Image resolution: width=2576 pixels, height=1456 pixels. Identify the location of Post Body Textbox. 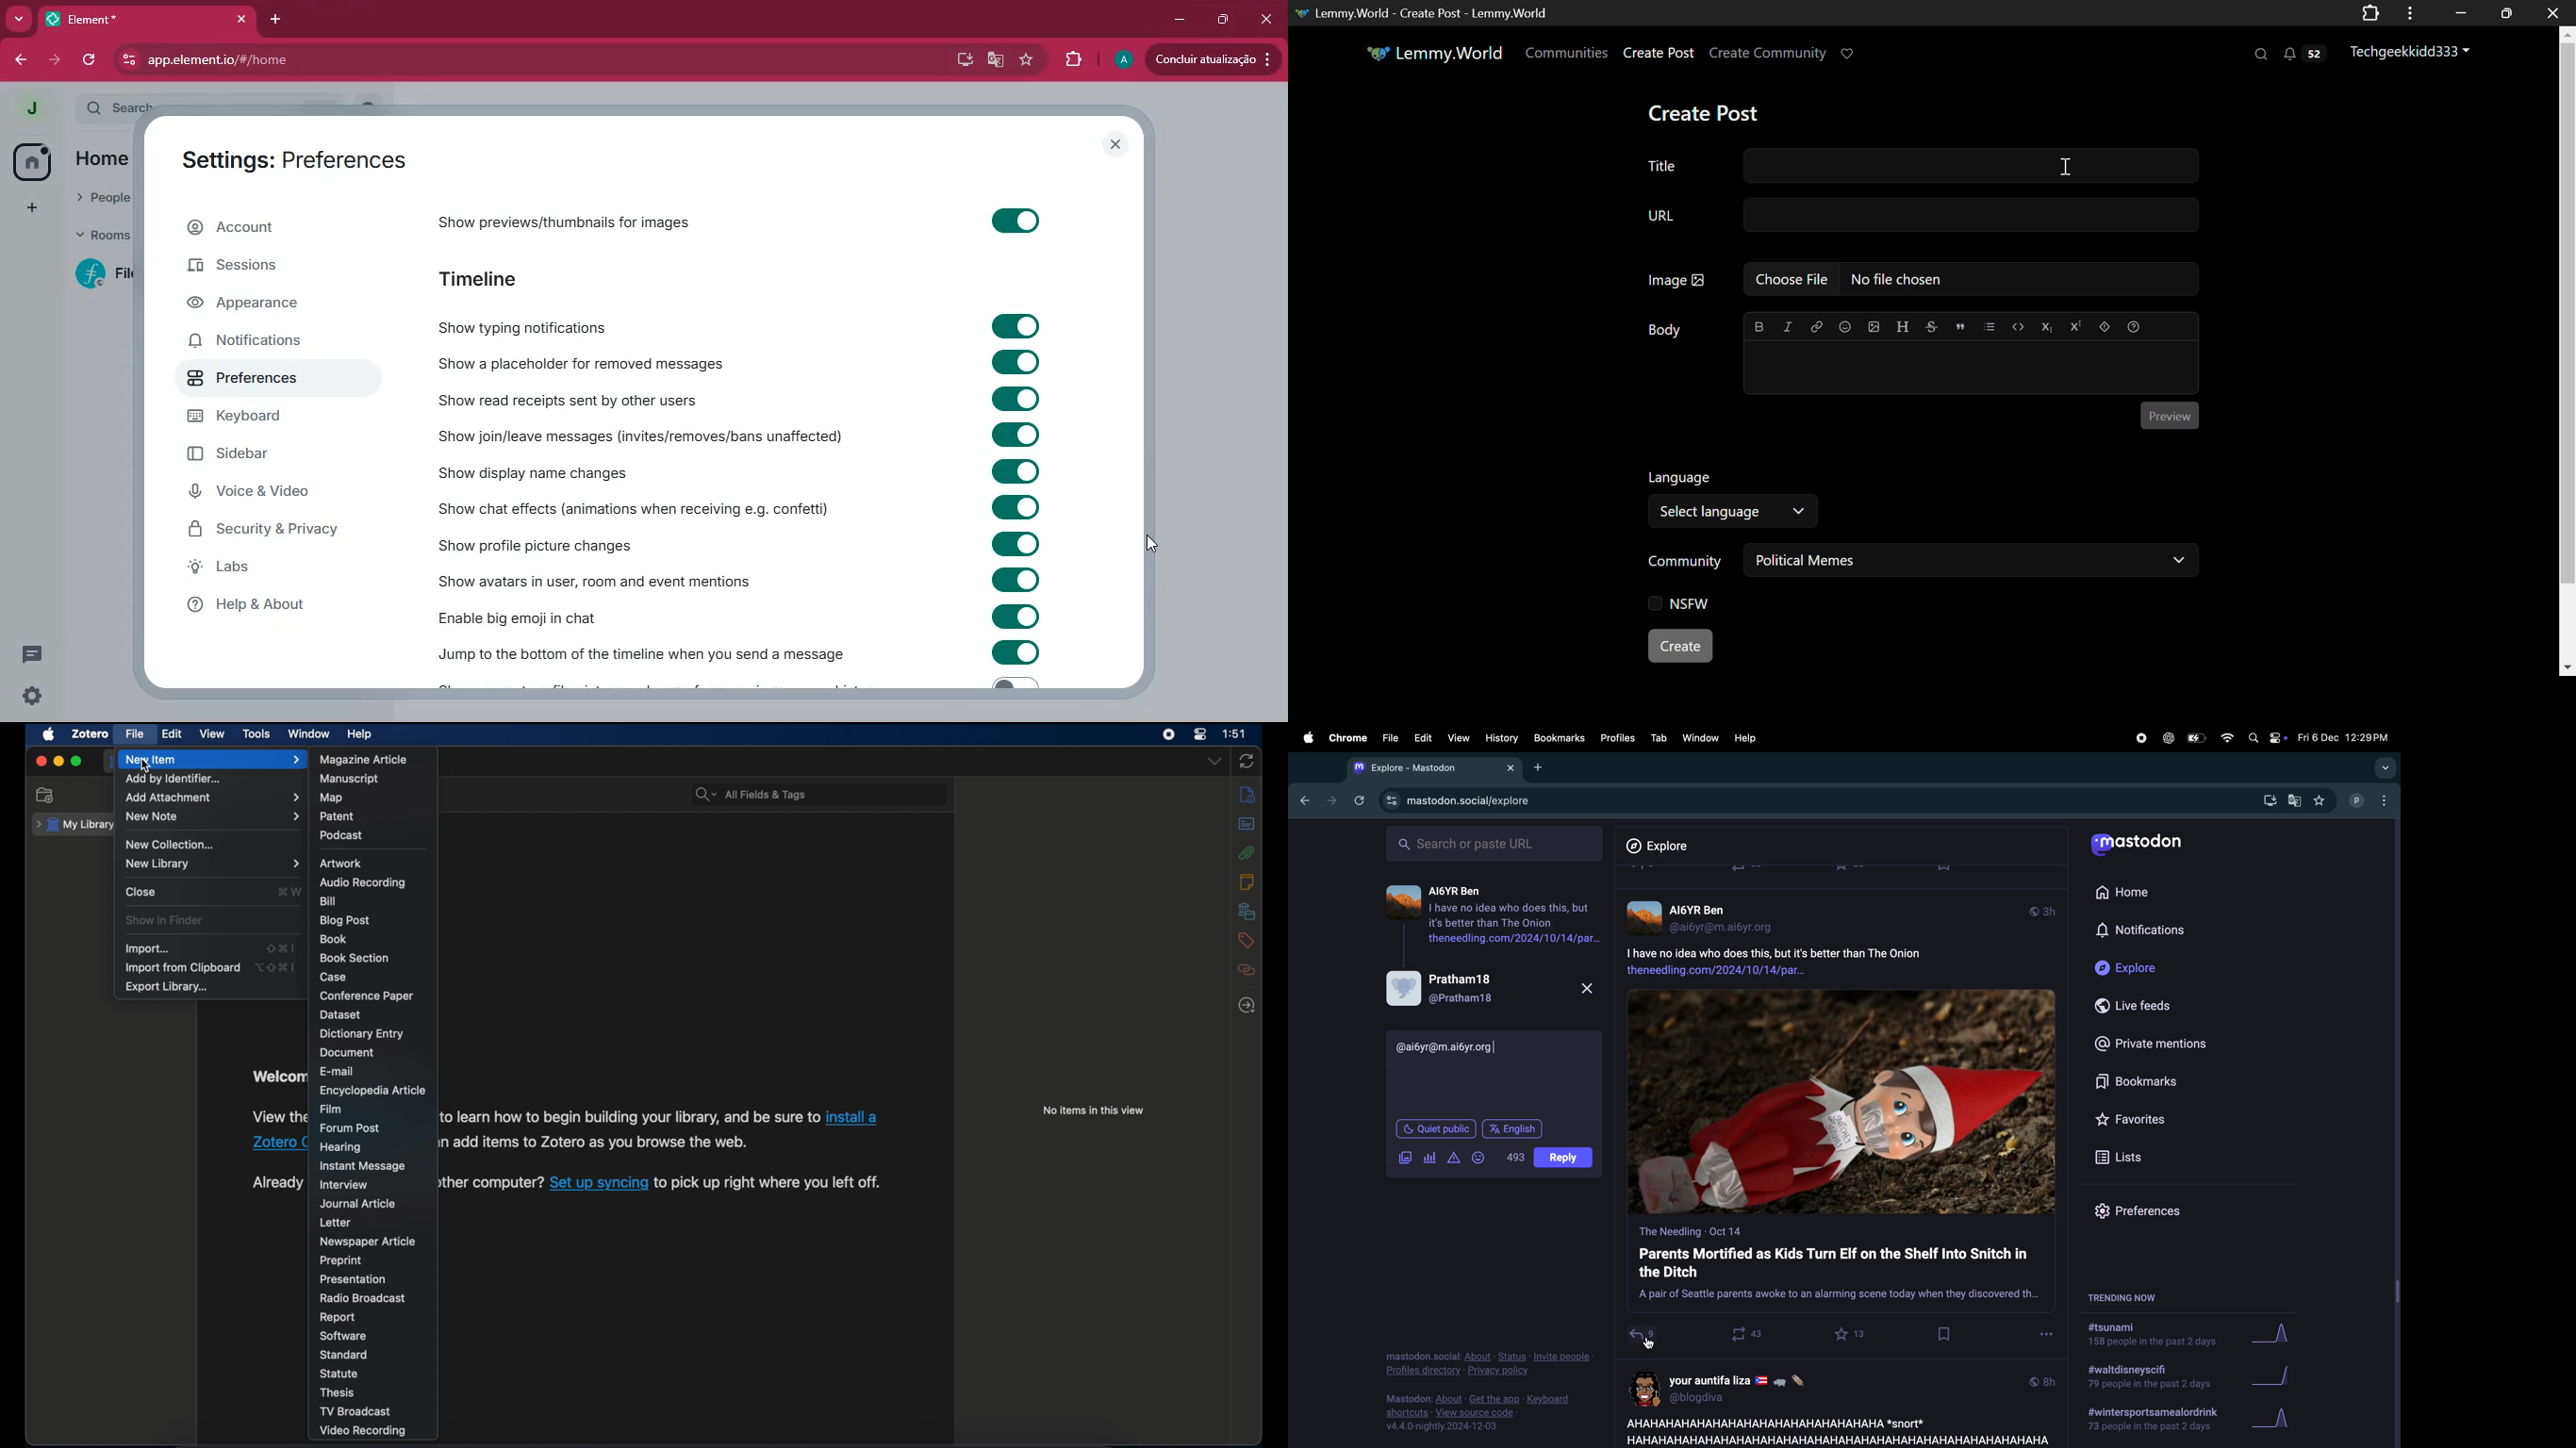
(1973, 368).